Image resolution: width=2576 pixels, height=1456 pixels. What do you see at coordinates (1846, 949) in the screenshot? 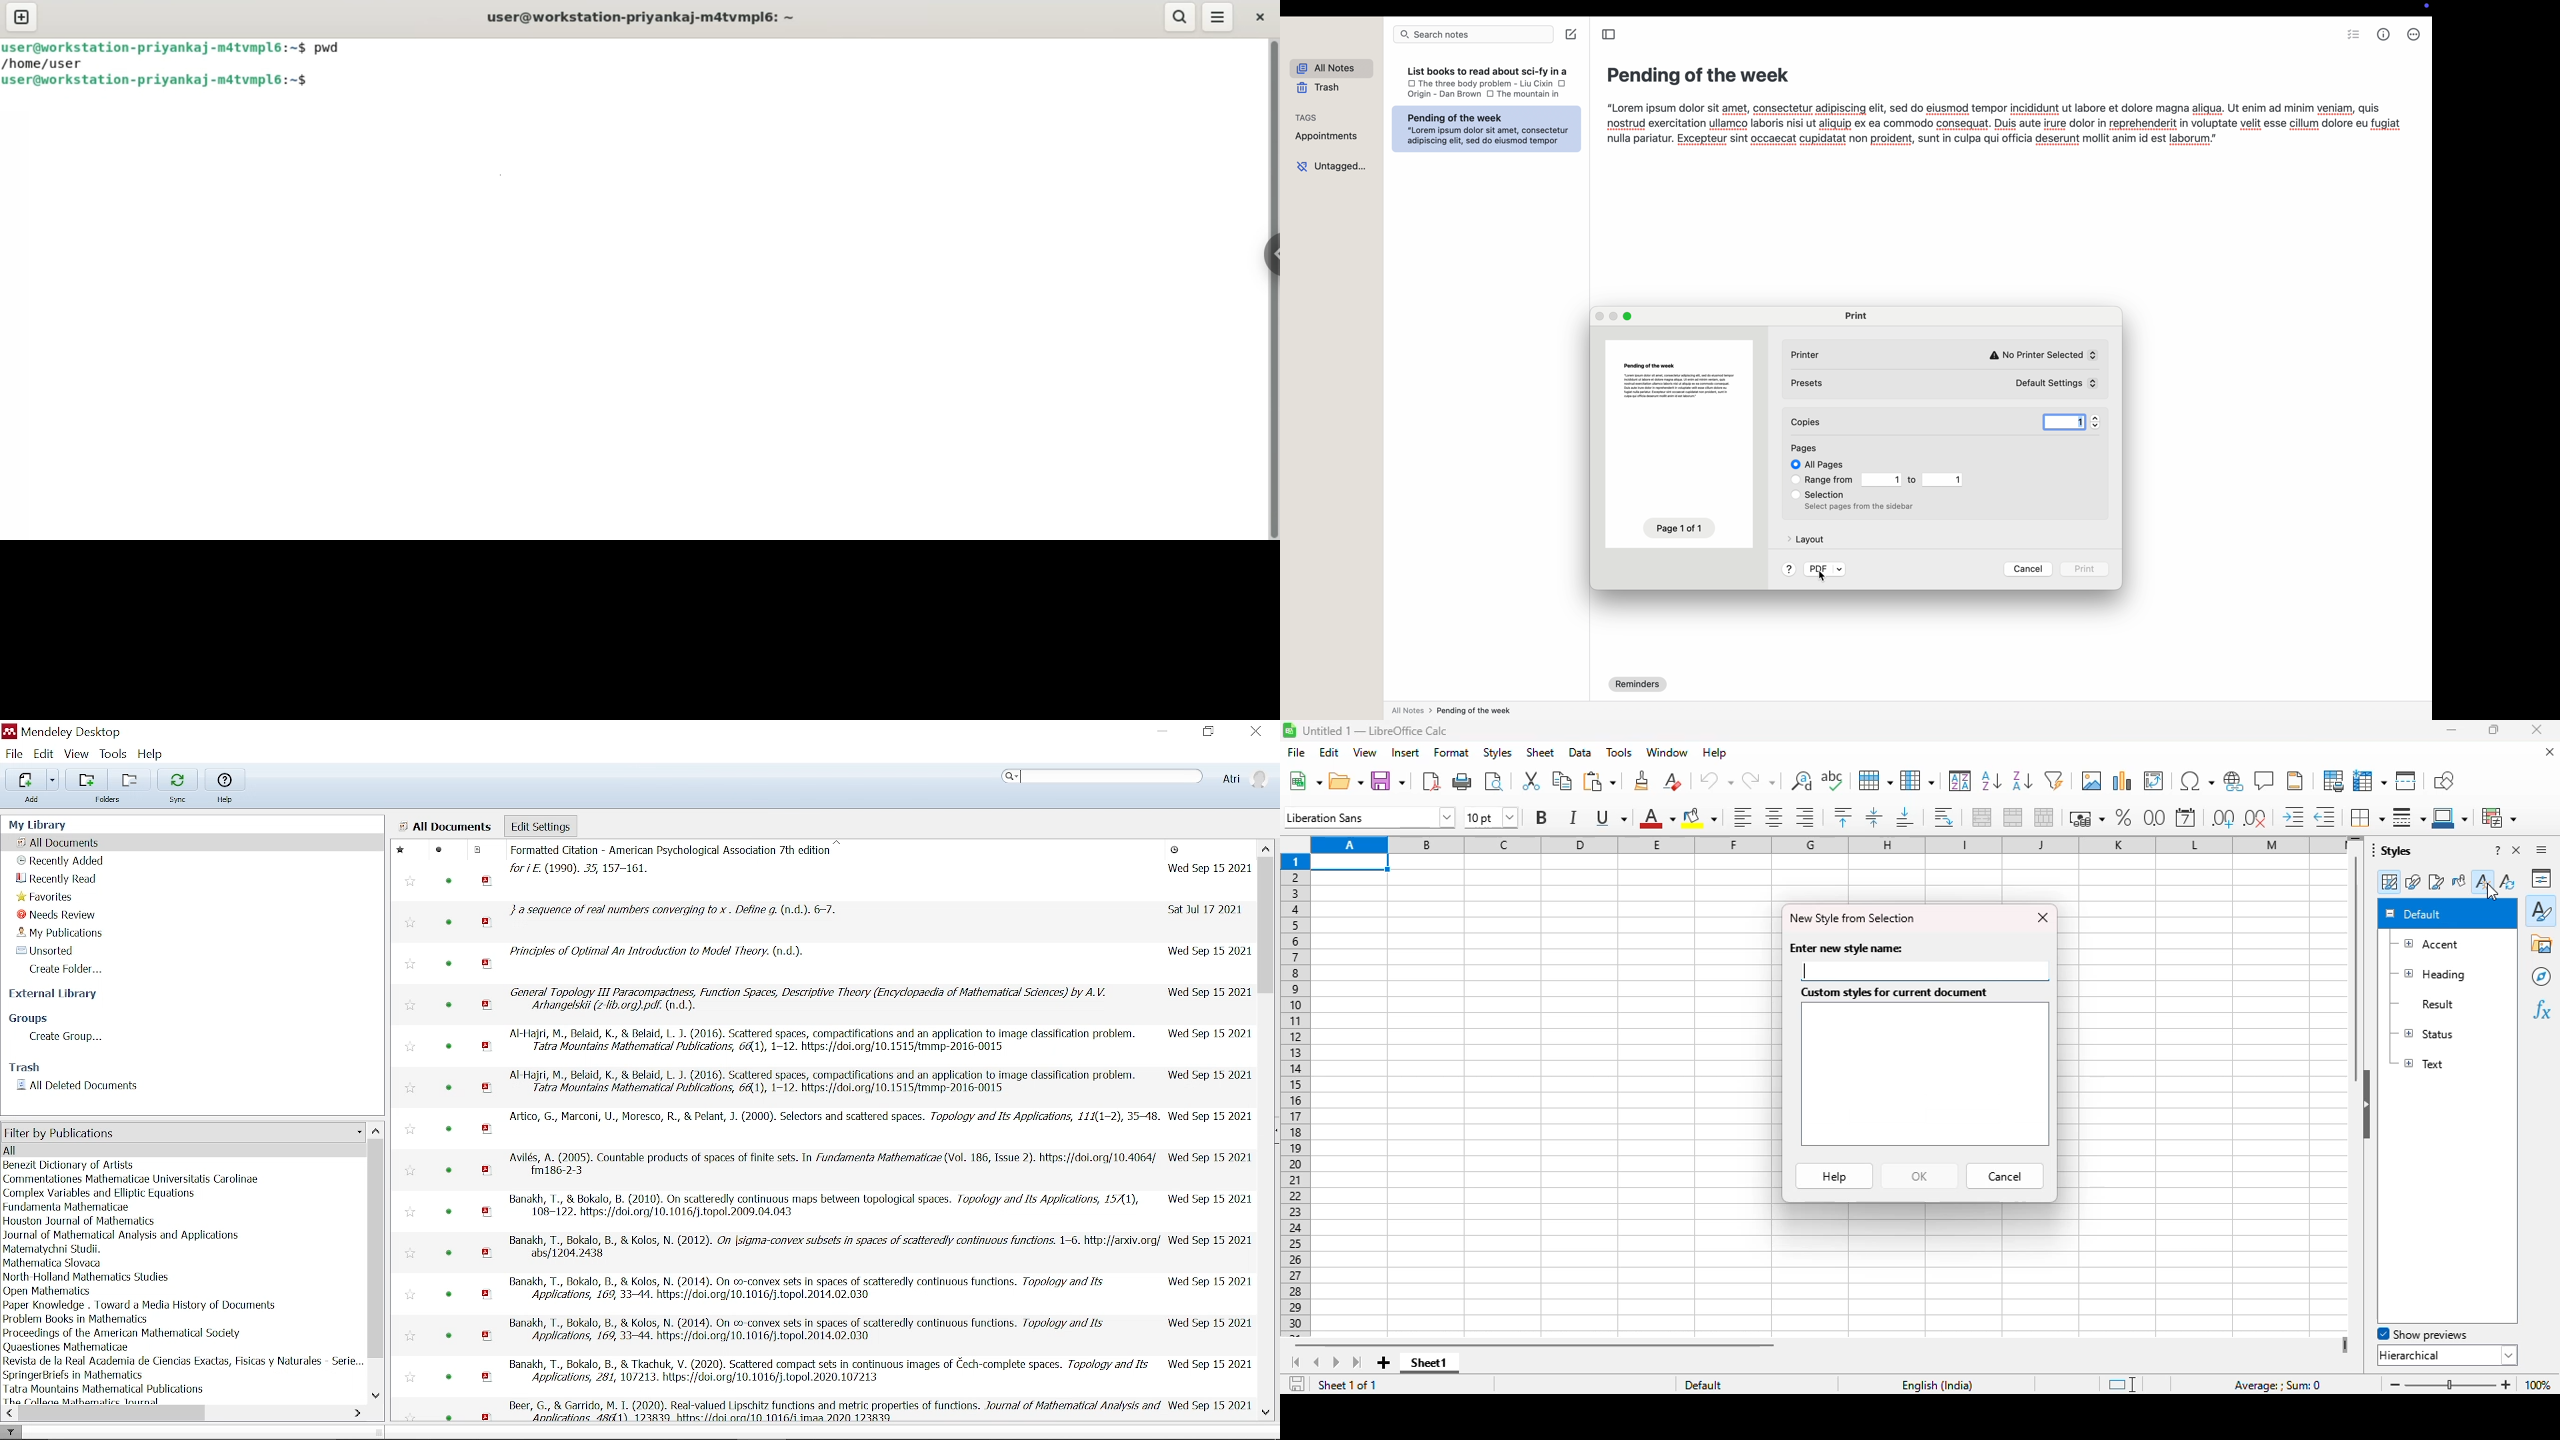
I see `enter new style name: ` at bounding box center [1846, 949].